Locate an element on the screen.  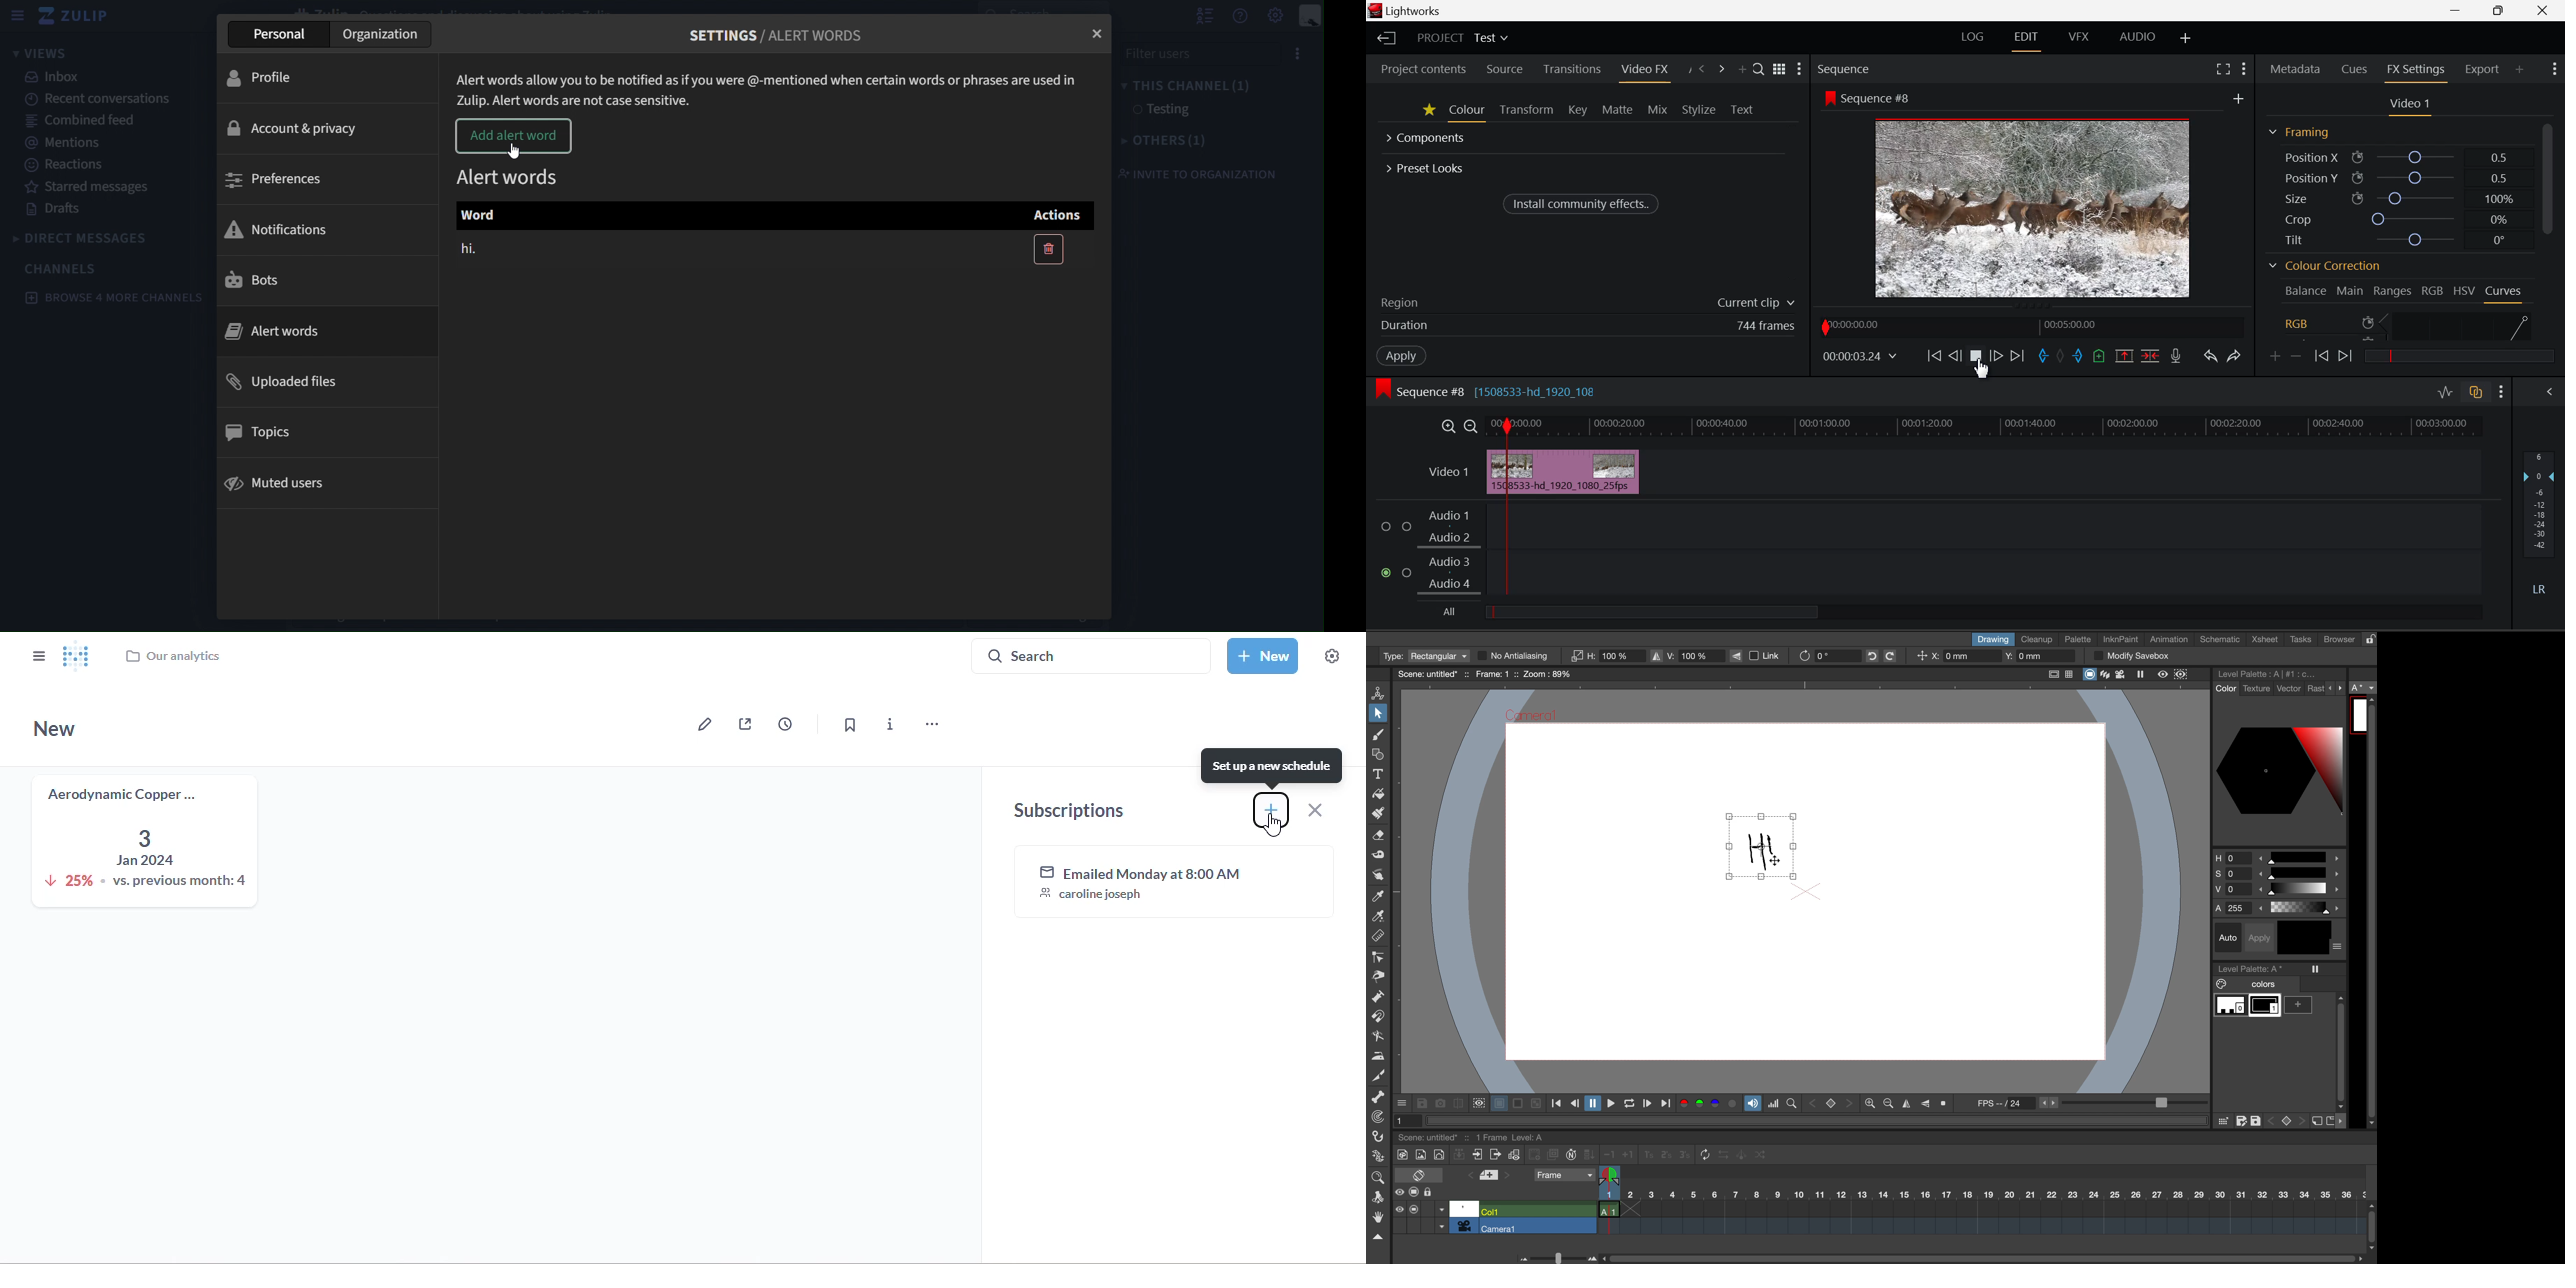
Show Settings is located at coordinates (2246, 68).